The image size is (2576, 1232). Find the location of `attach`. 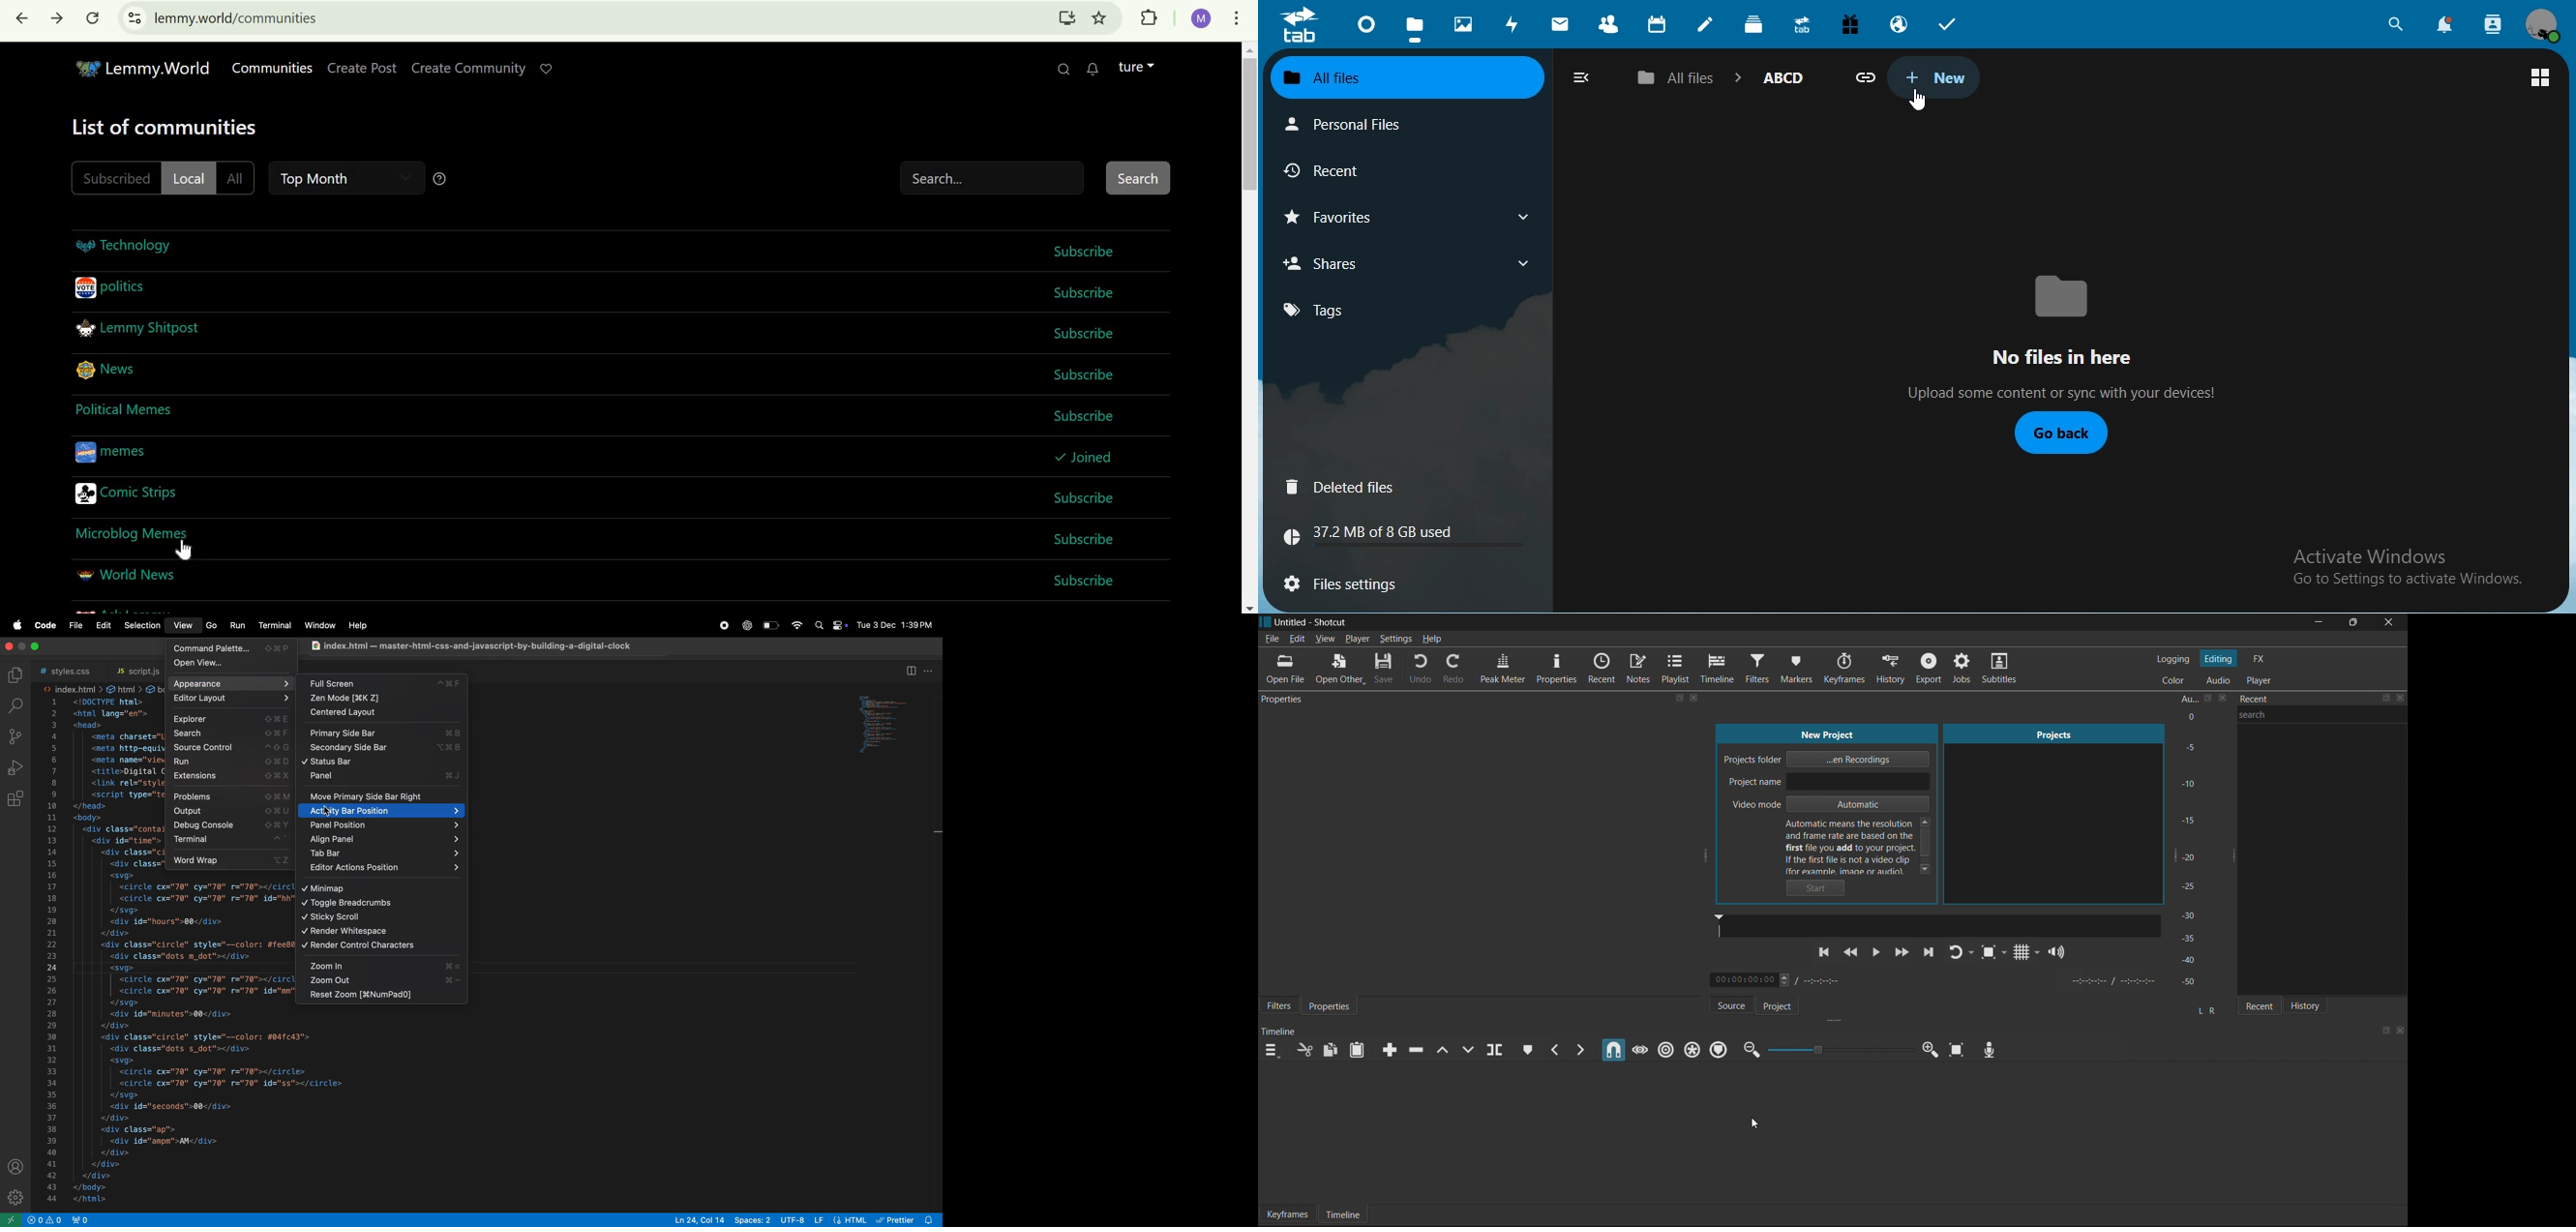

attach is located at coordinates (1868, 78).